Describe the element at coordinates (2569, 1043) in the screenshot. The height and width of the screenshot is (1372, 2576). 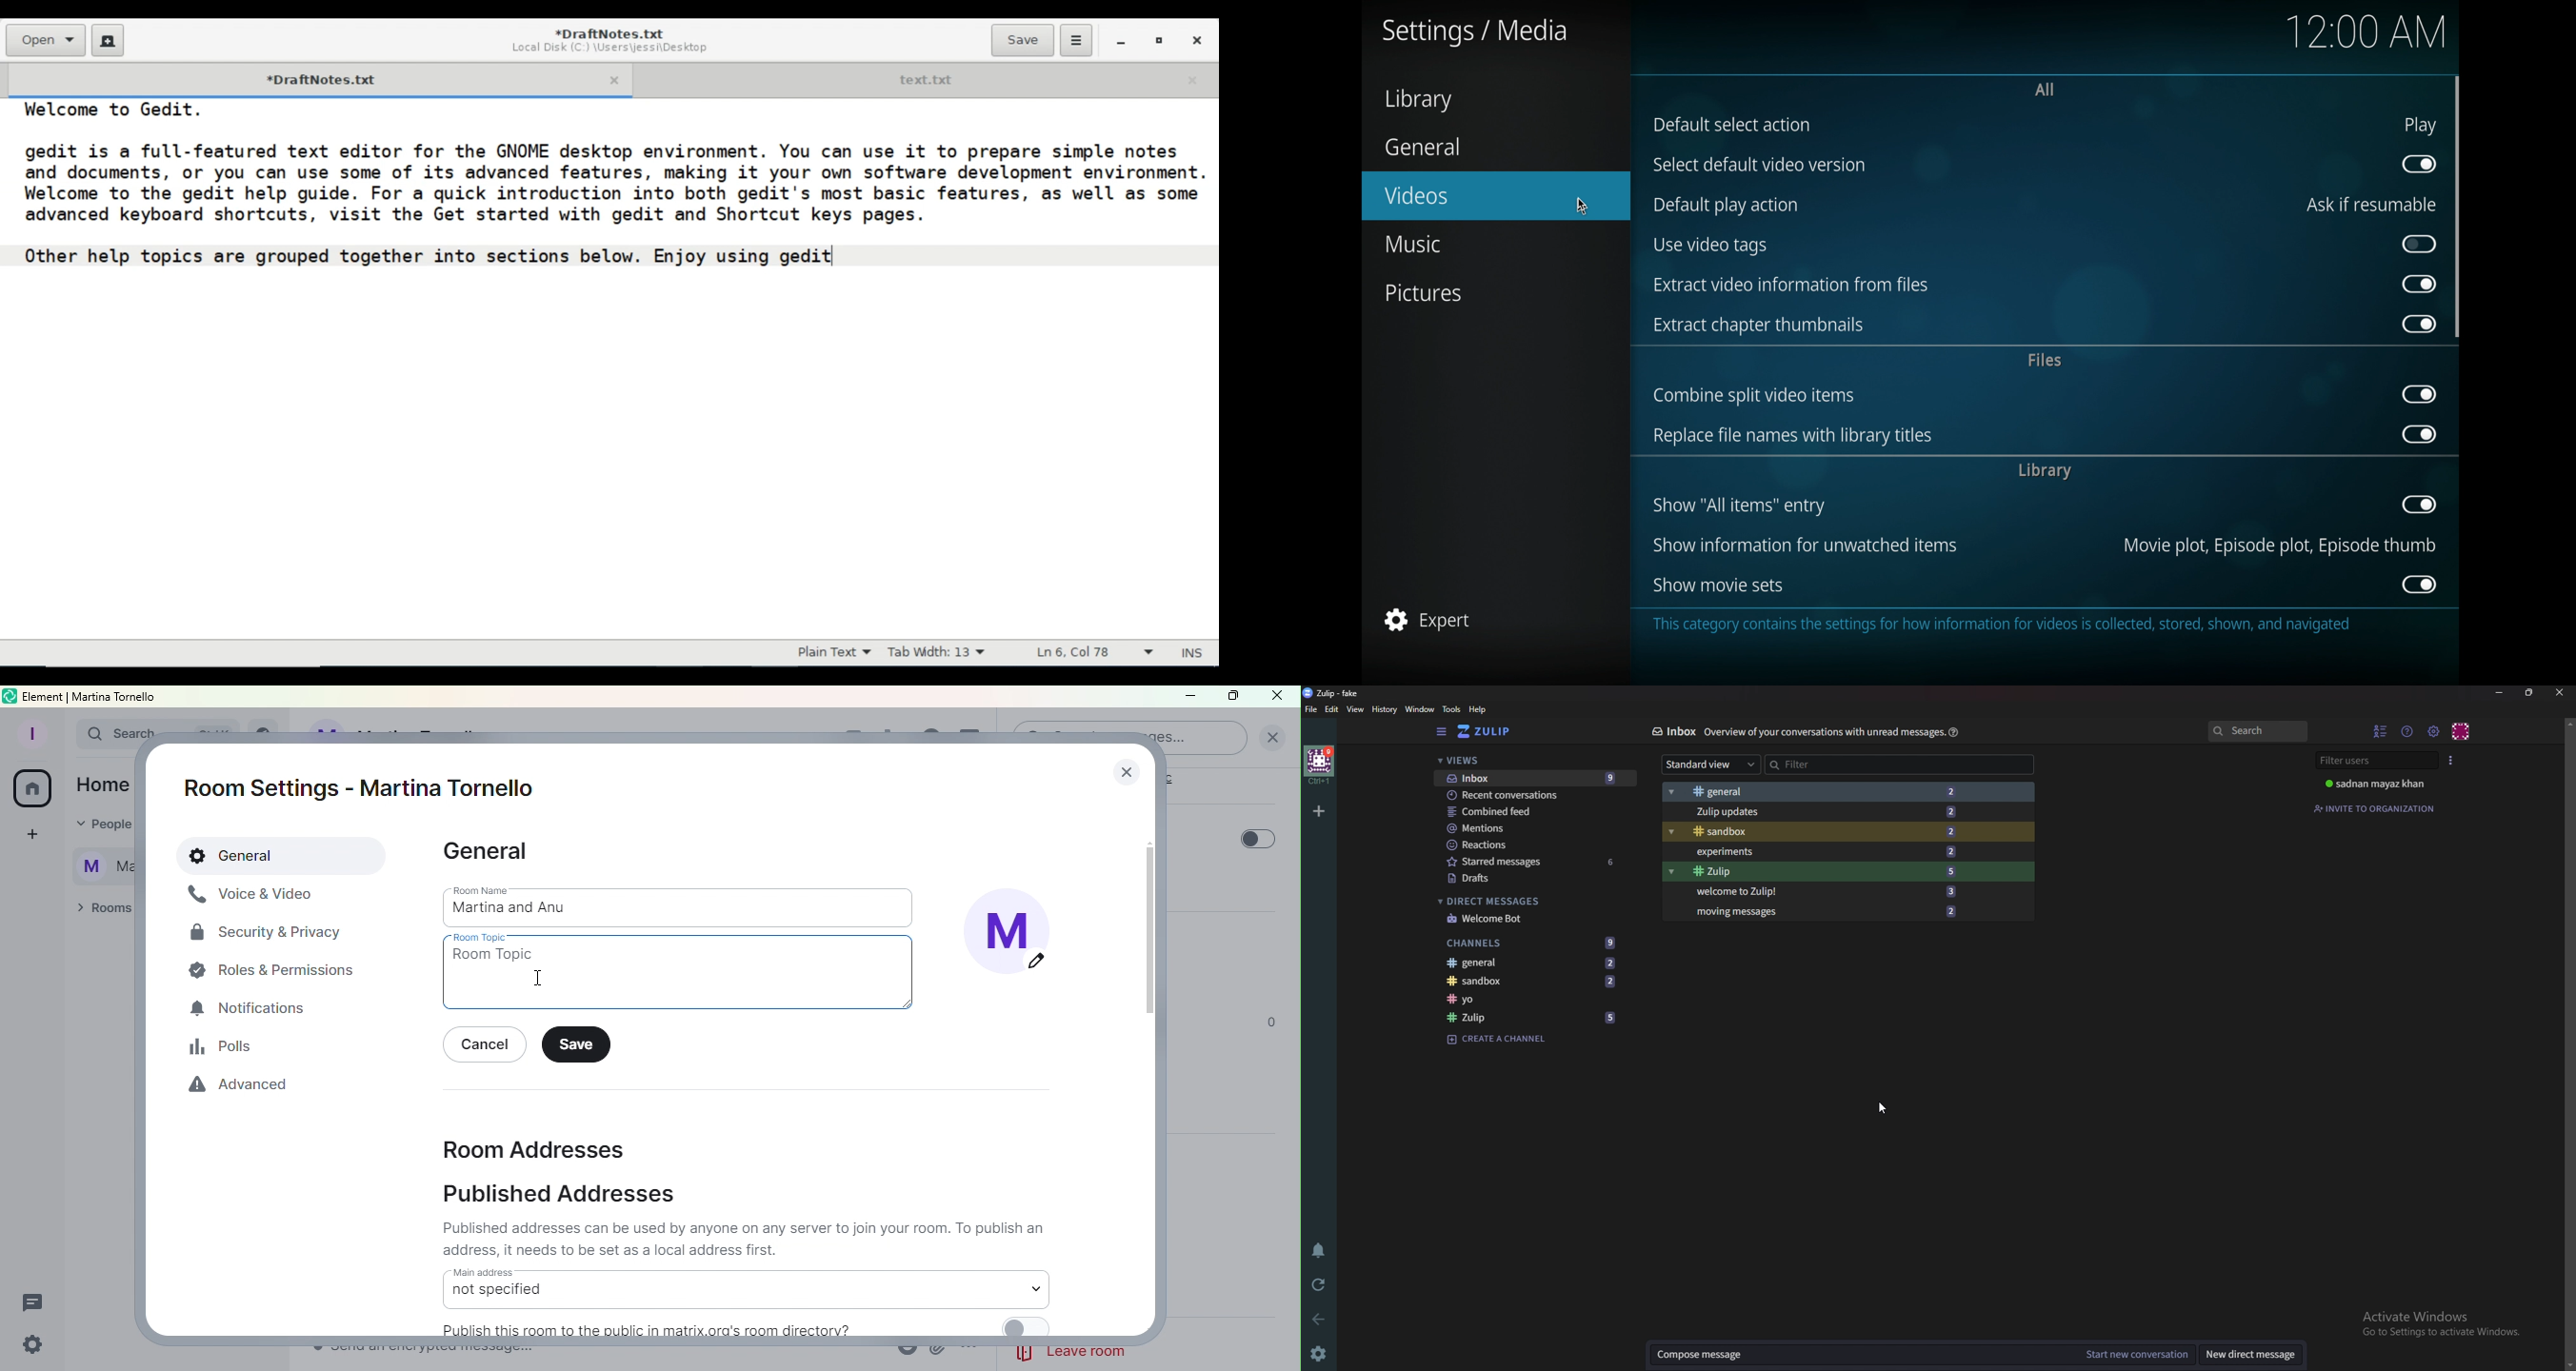
I see `Scroll bar` at that location.